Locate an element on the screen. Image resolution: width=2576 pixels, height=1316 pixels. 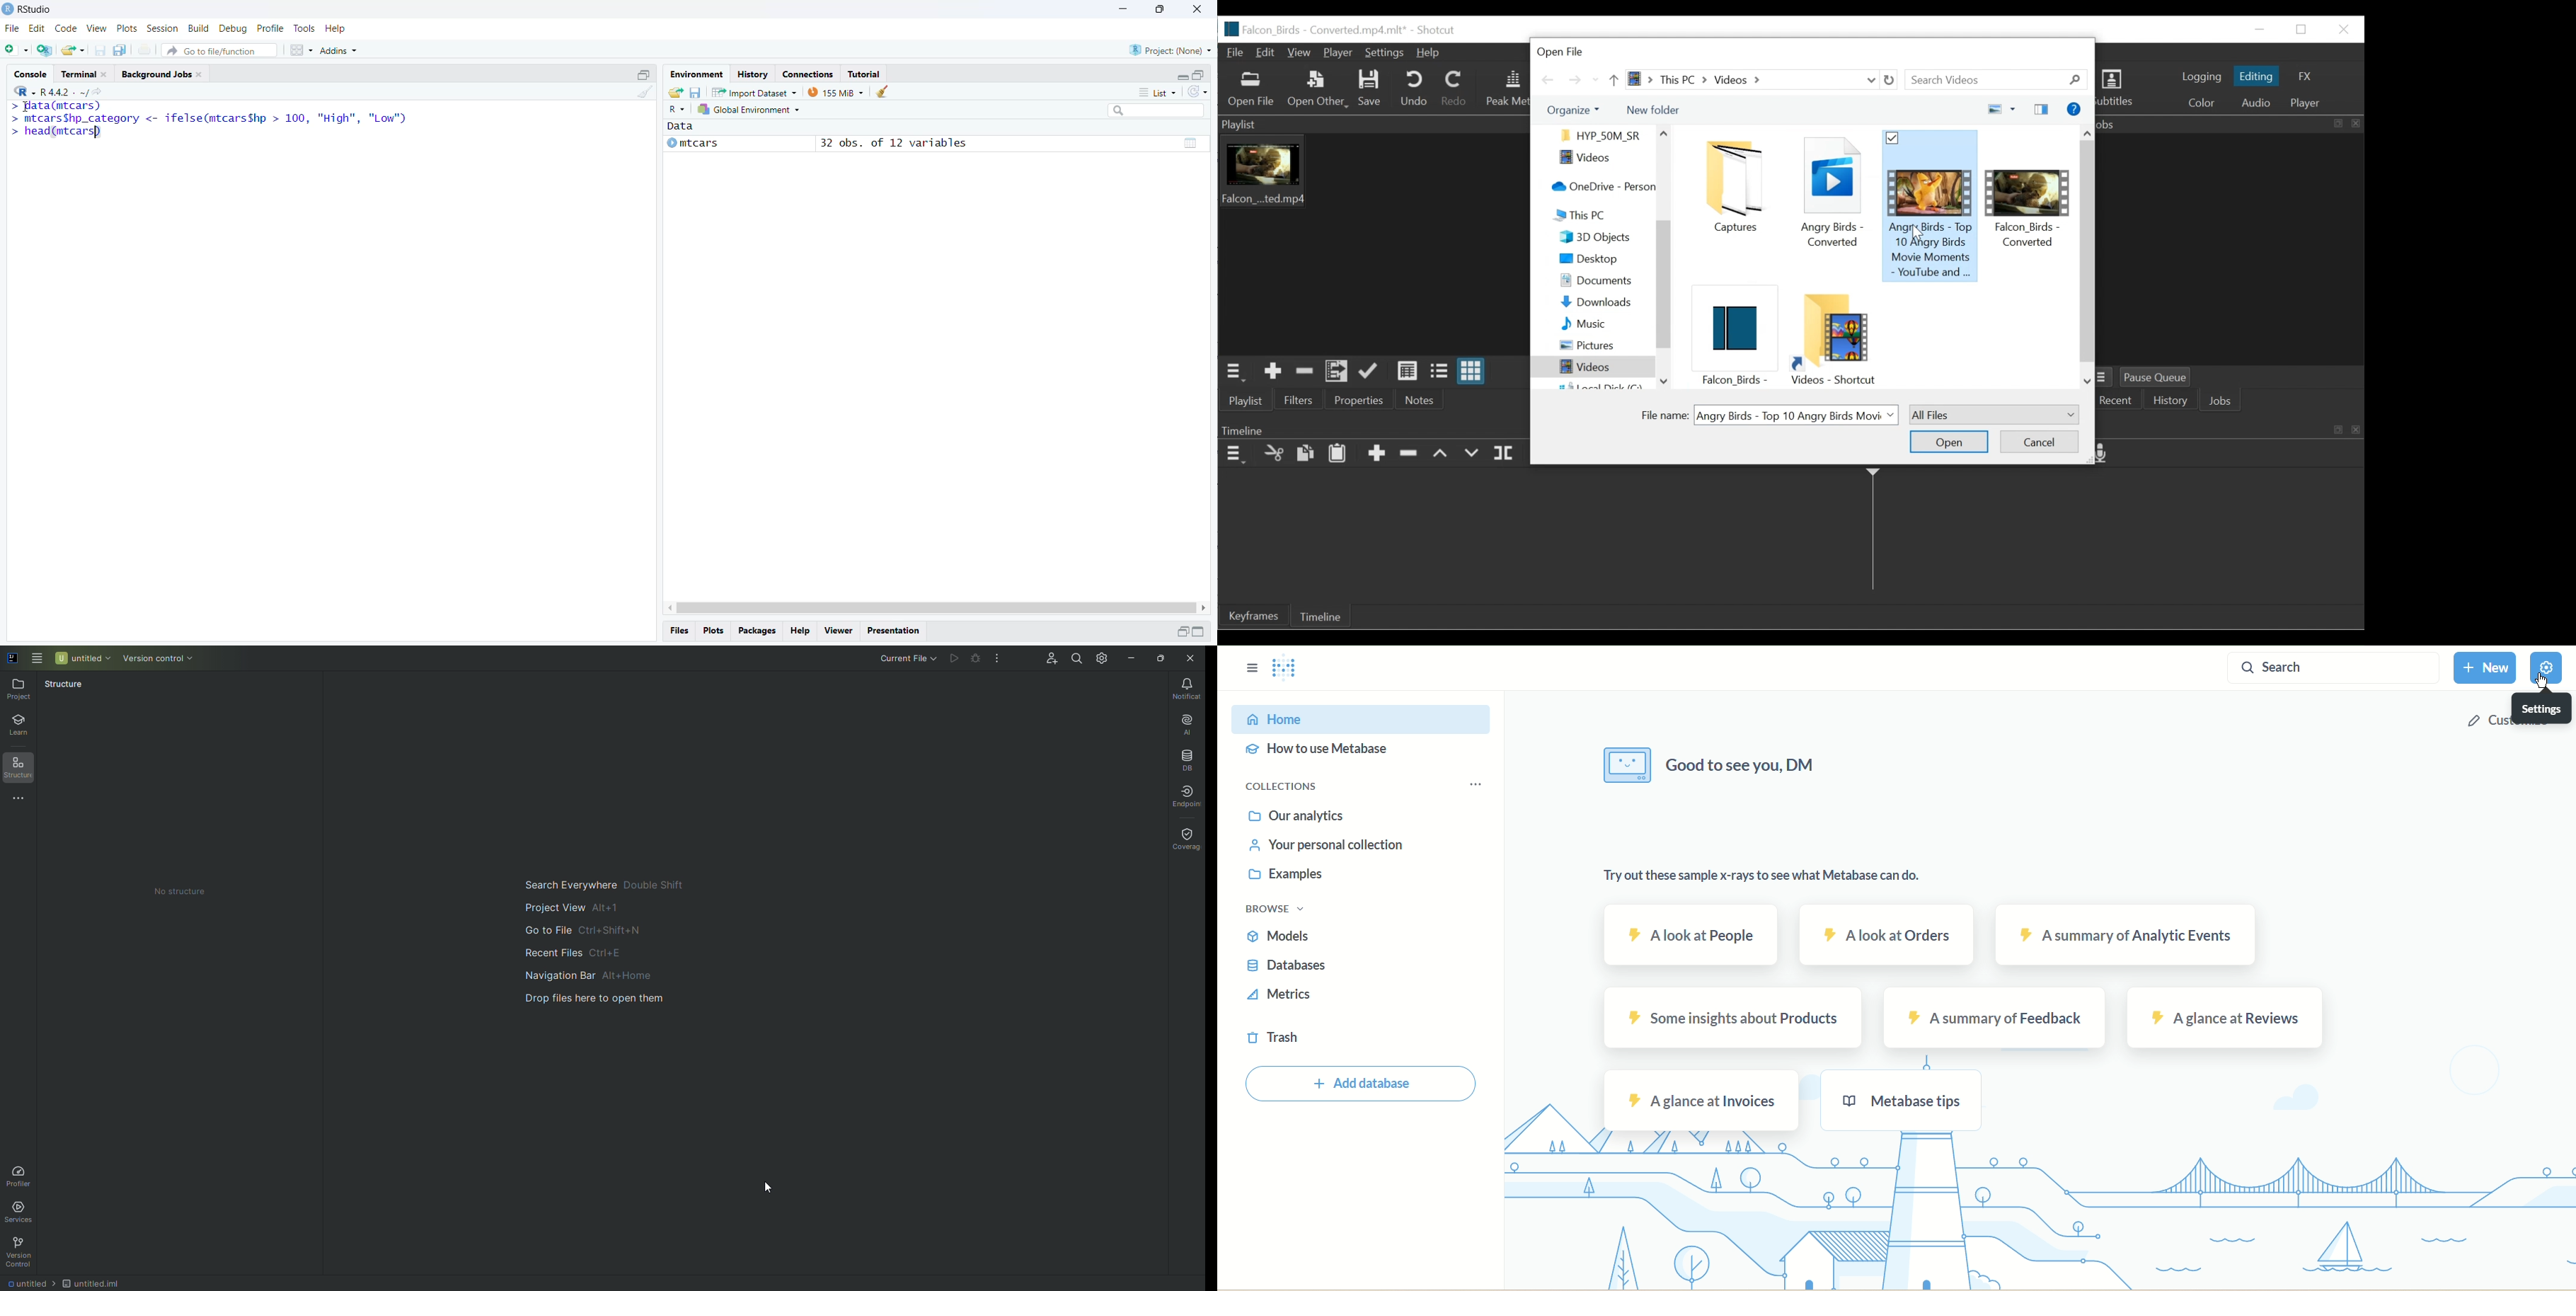
databases is located at coordinates (1284, 968).